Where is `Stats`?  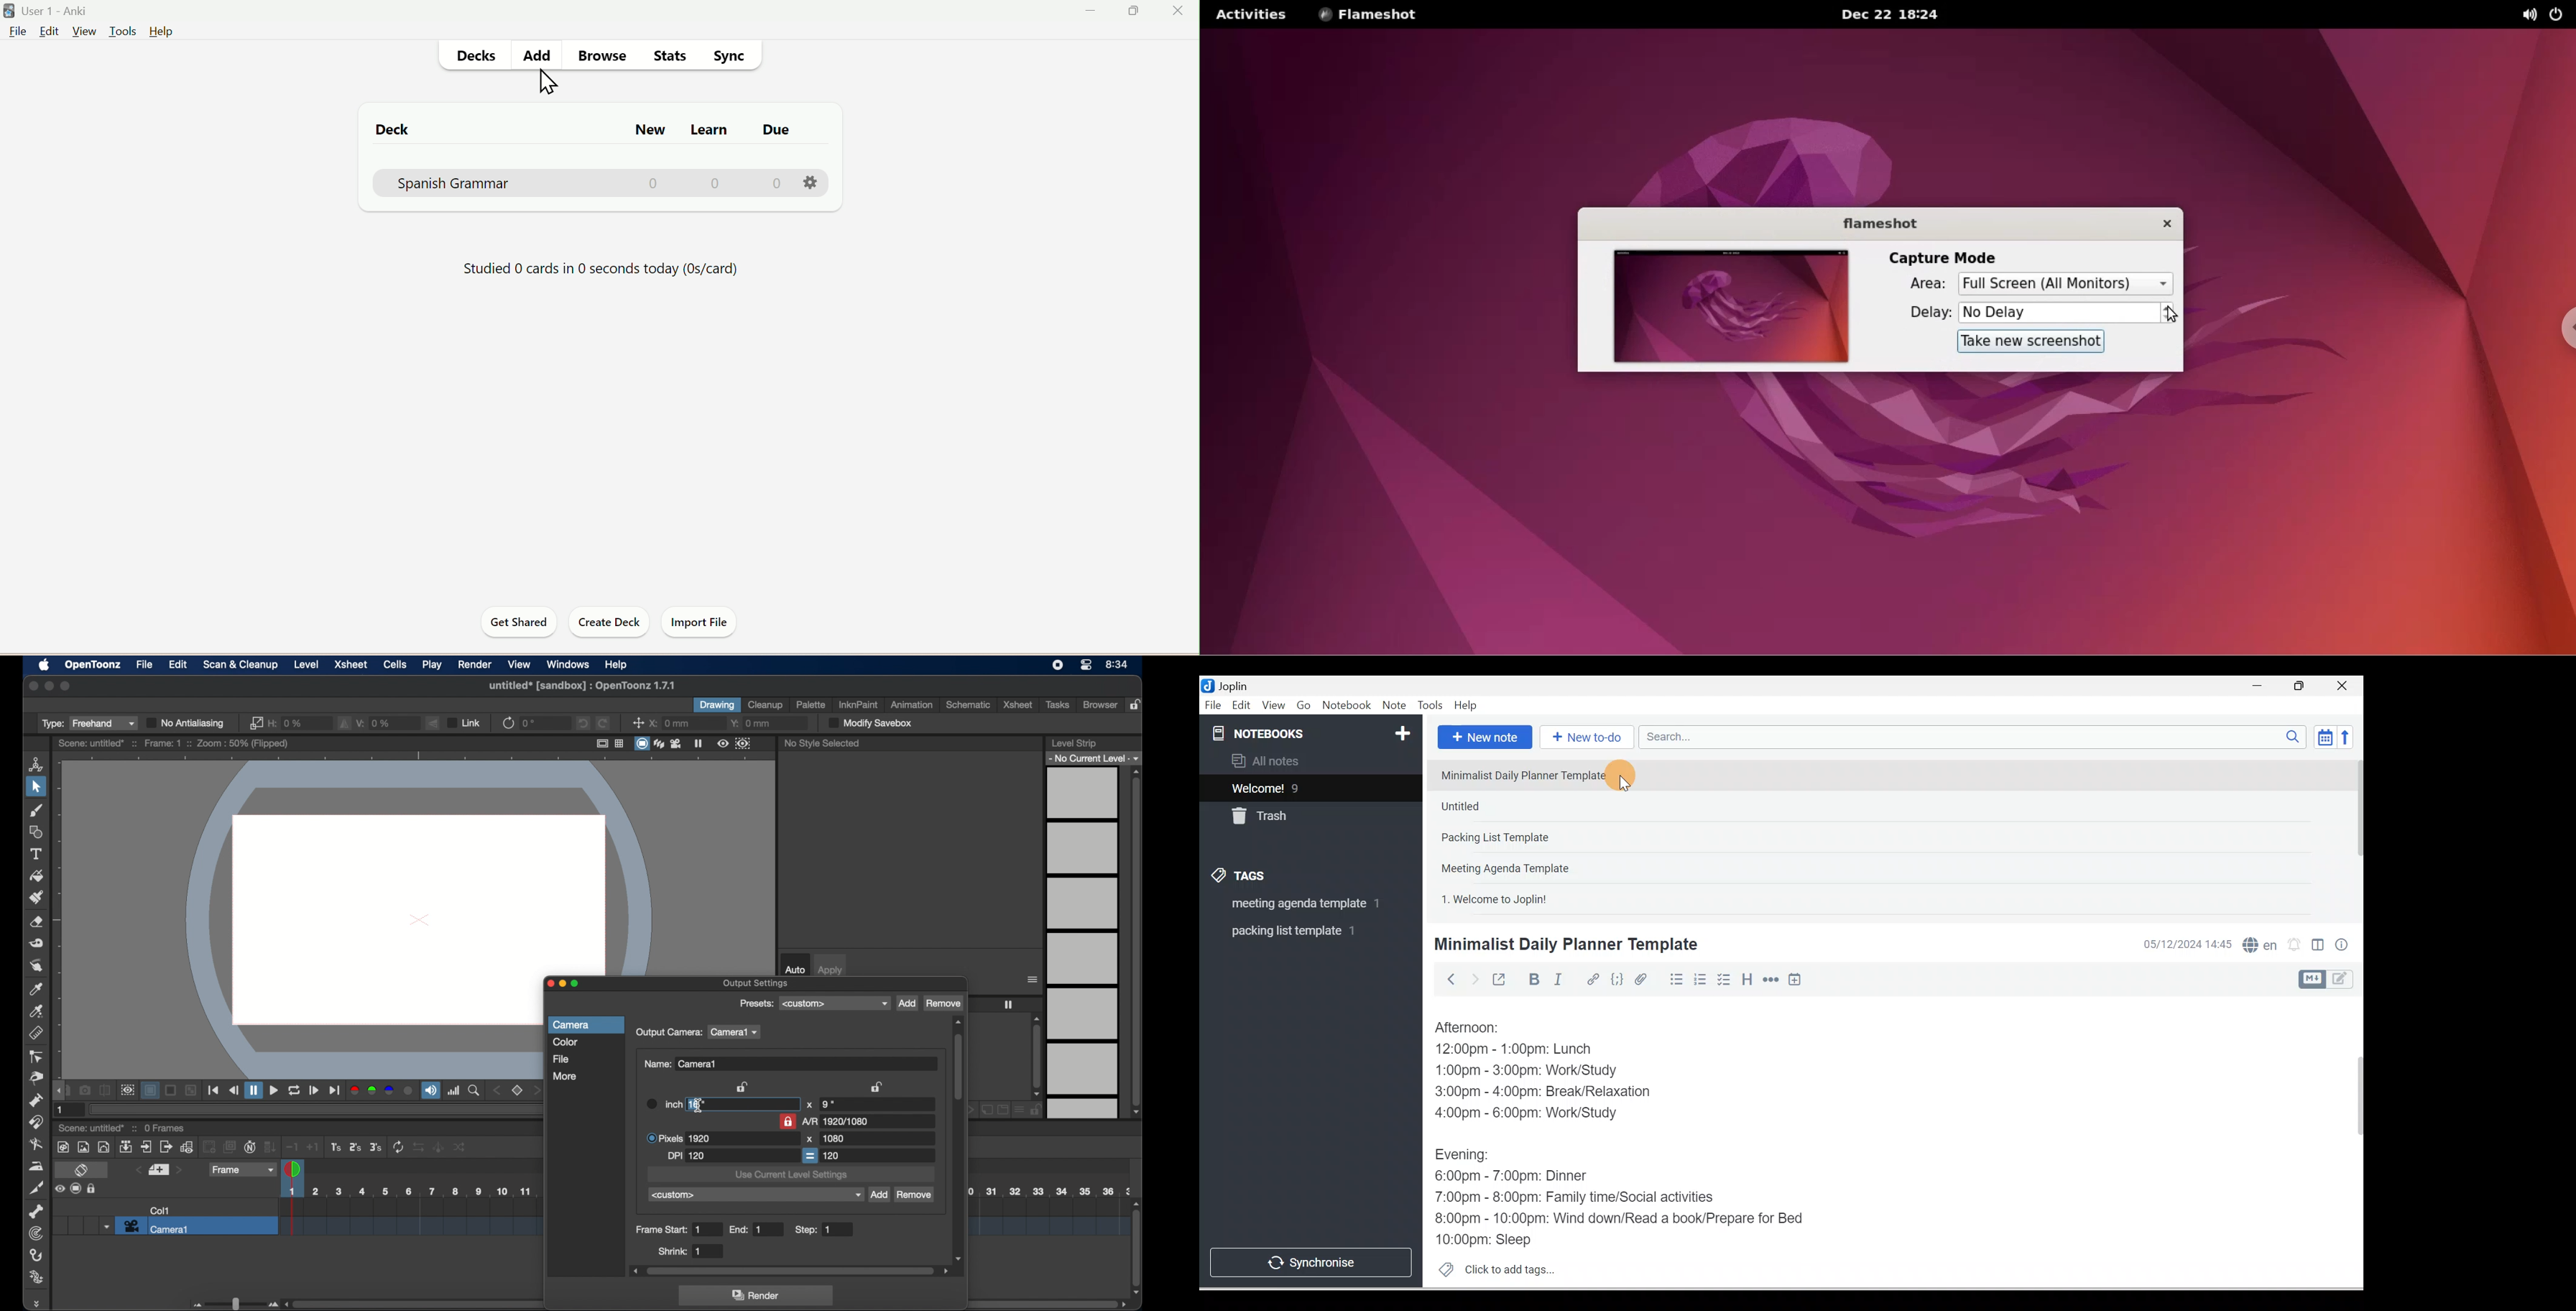 Stats is located at coordinates (671, 55).